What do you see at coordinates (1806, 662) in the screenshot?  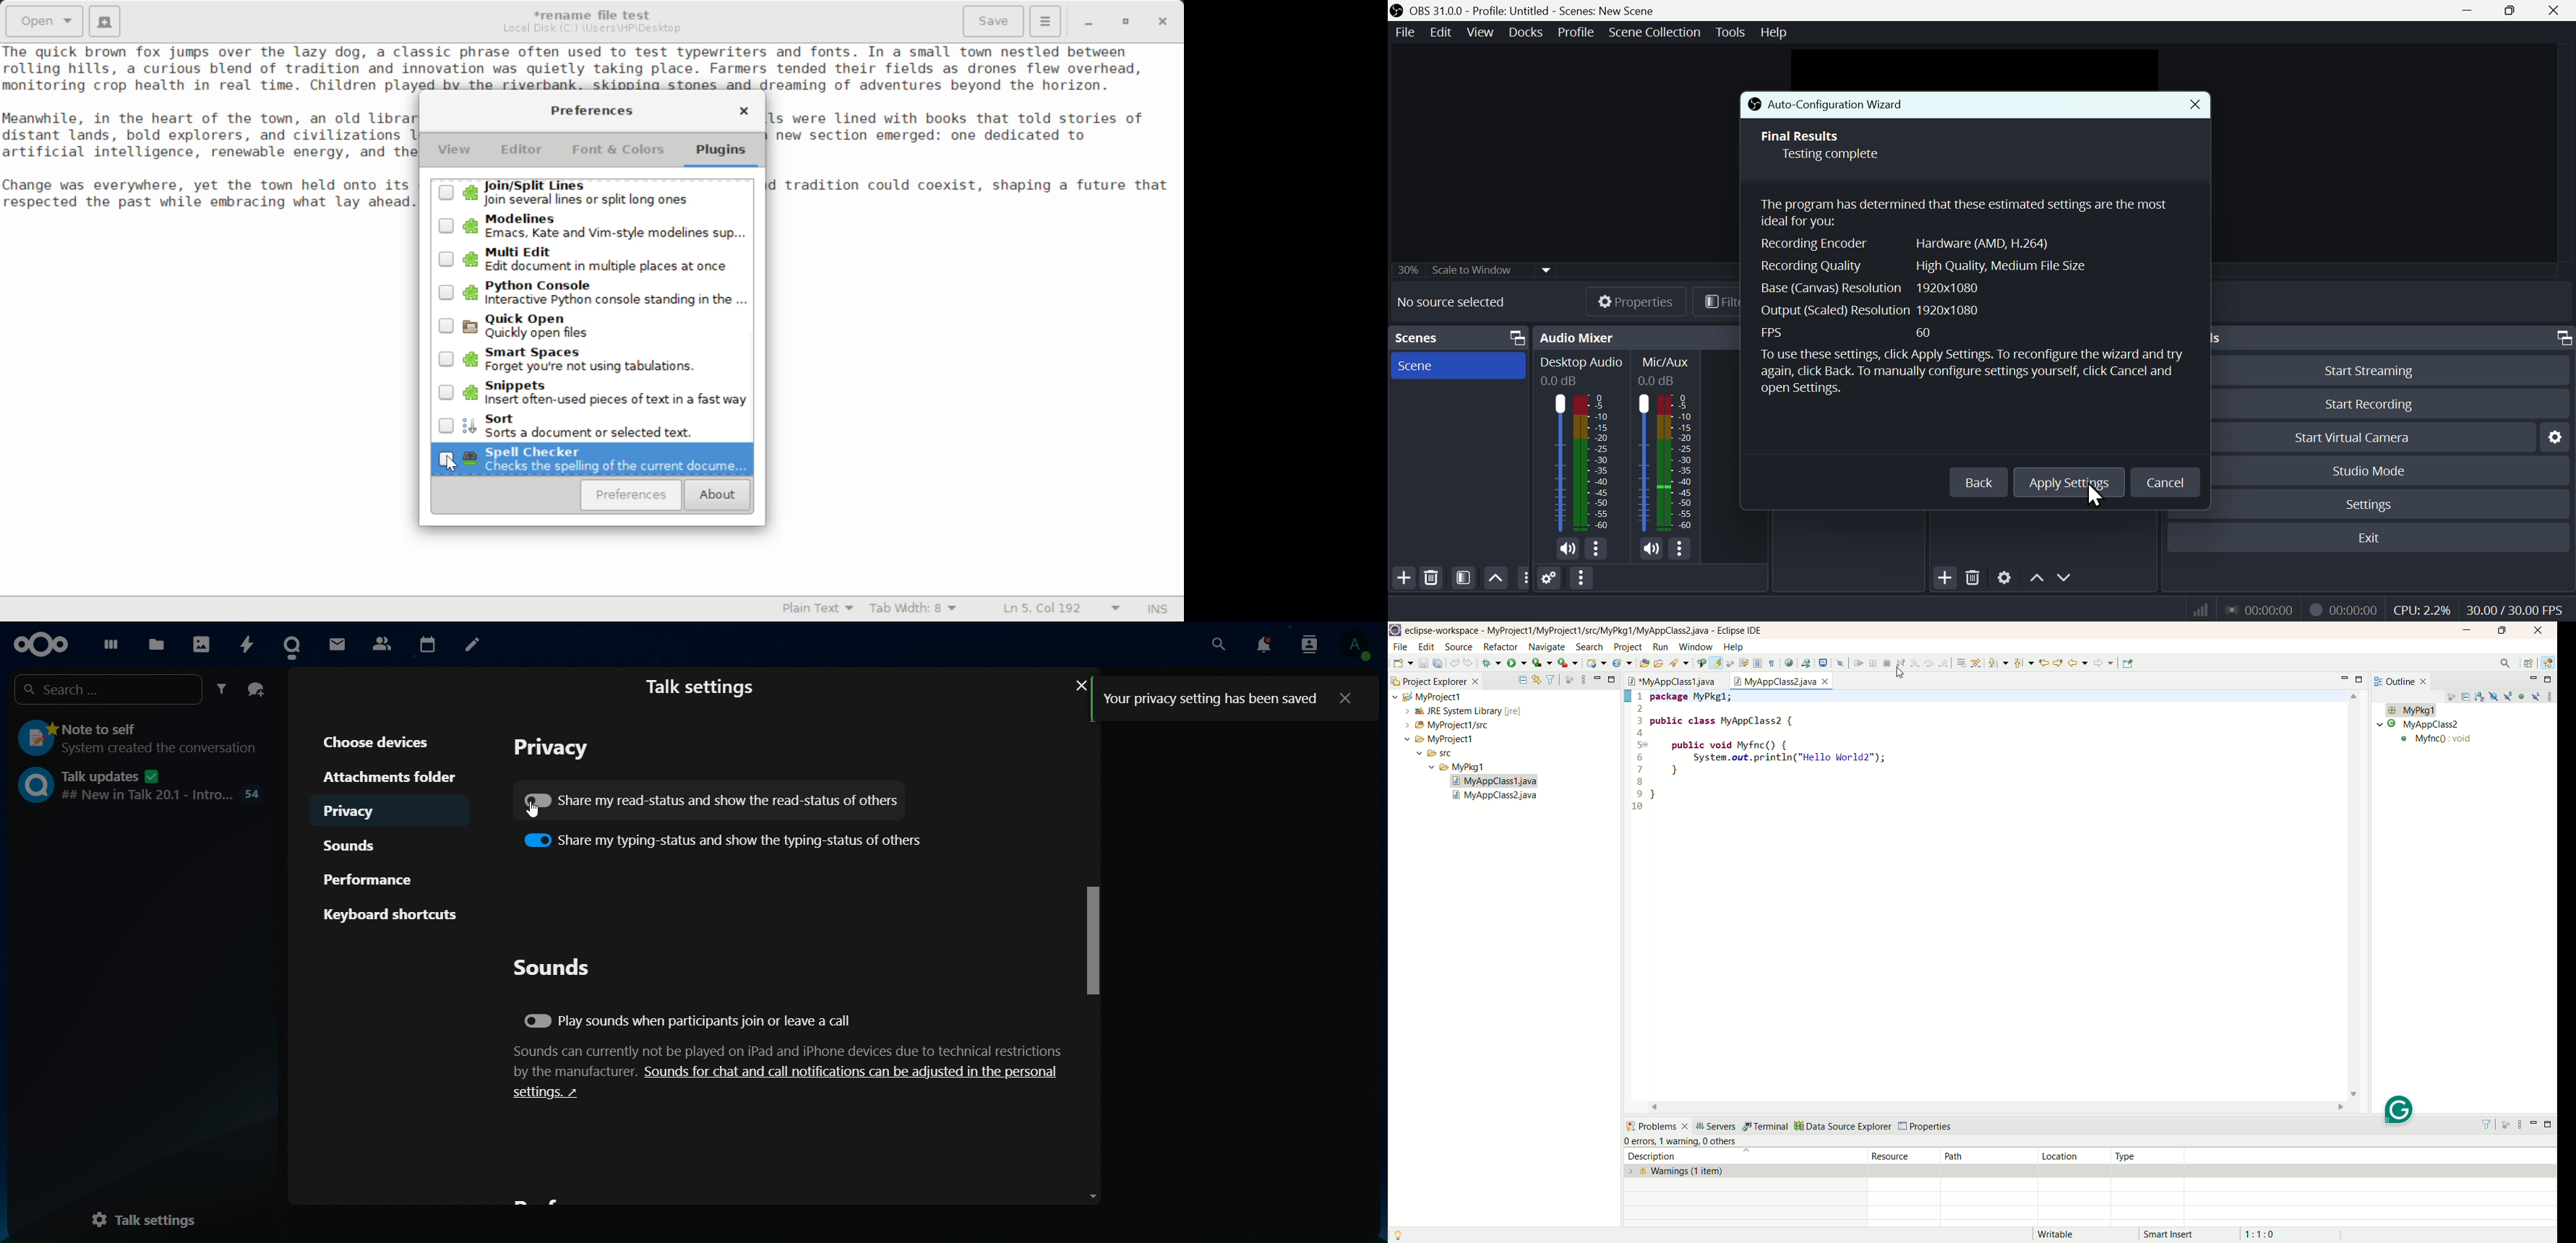 I see `launch web service explorer` at bounding box center [1806, 662].